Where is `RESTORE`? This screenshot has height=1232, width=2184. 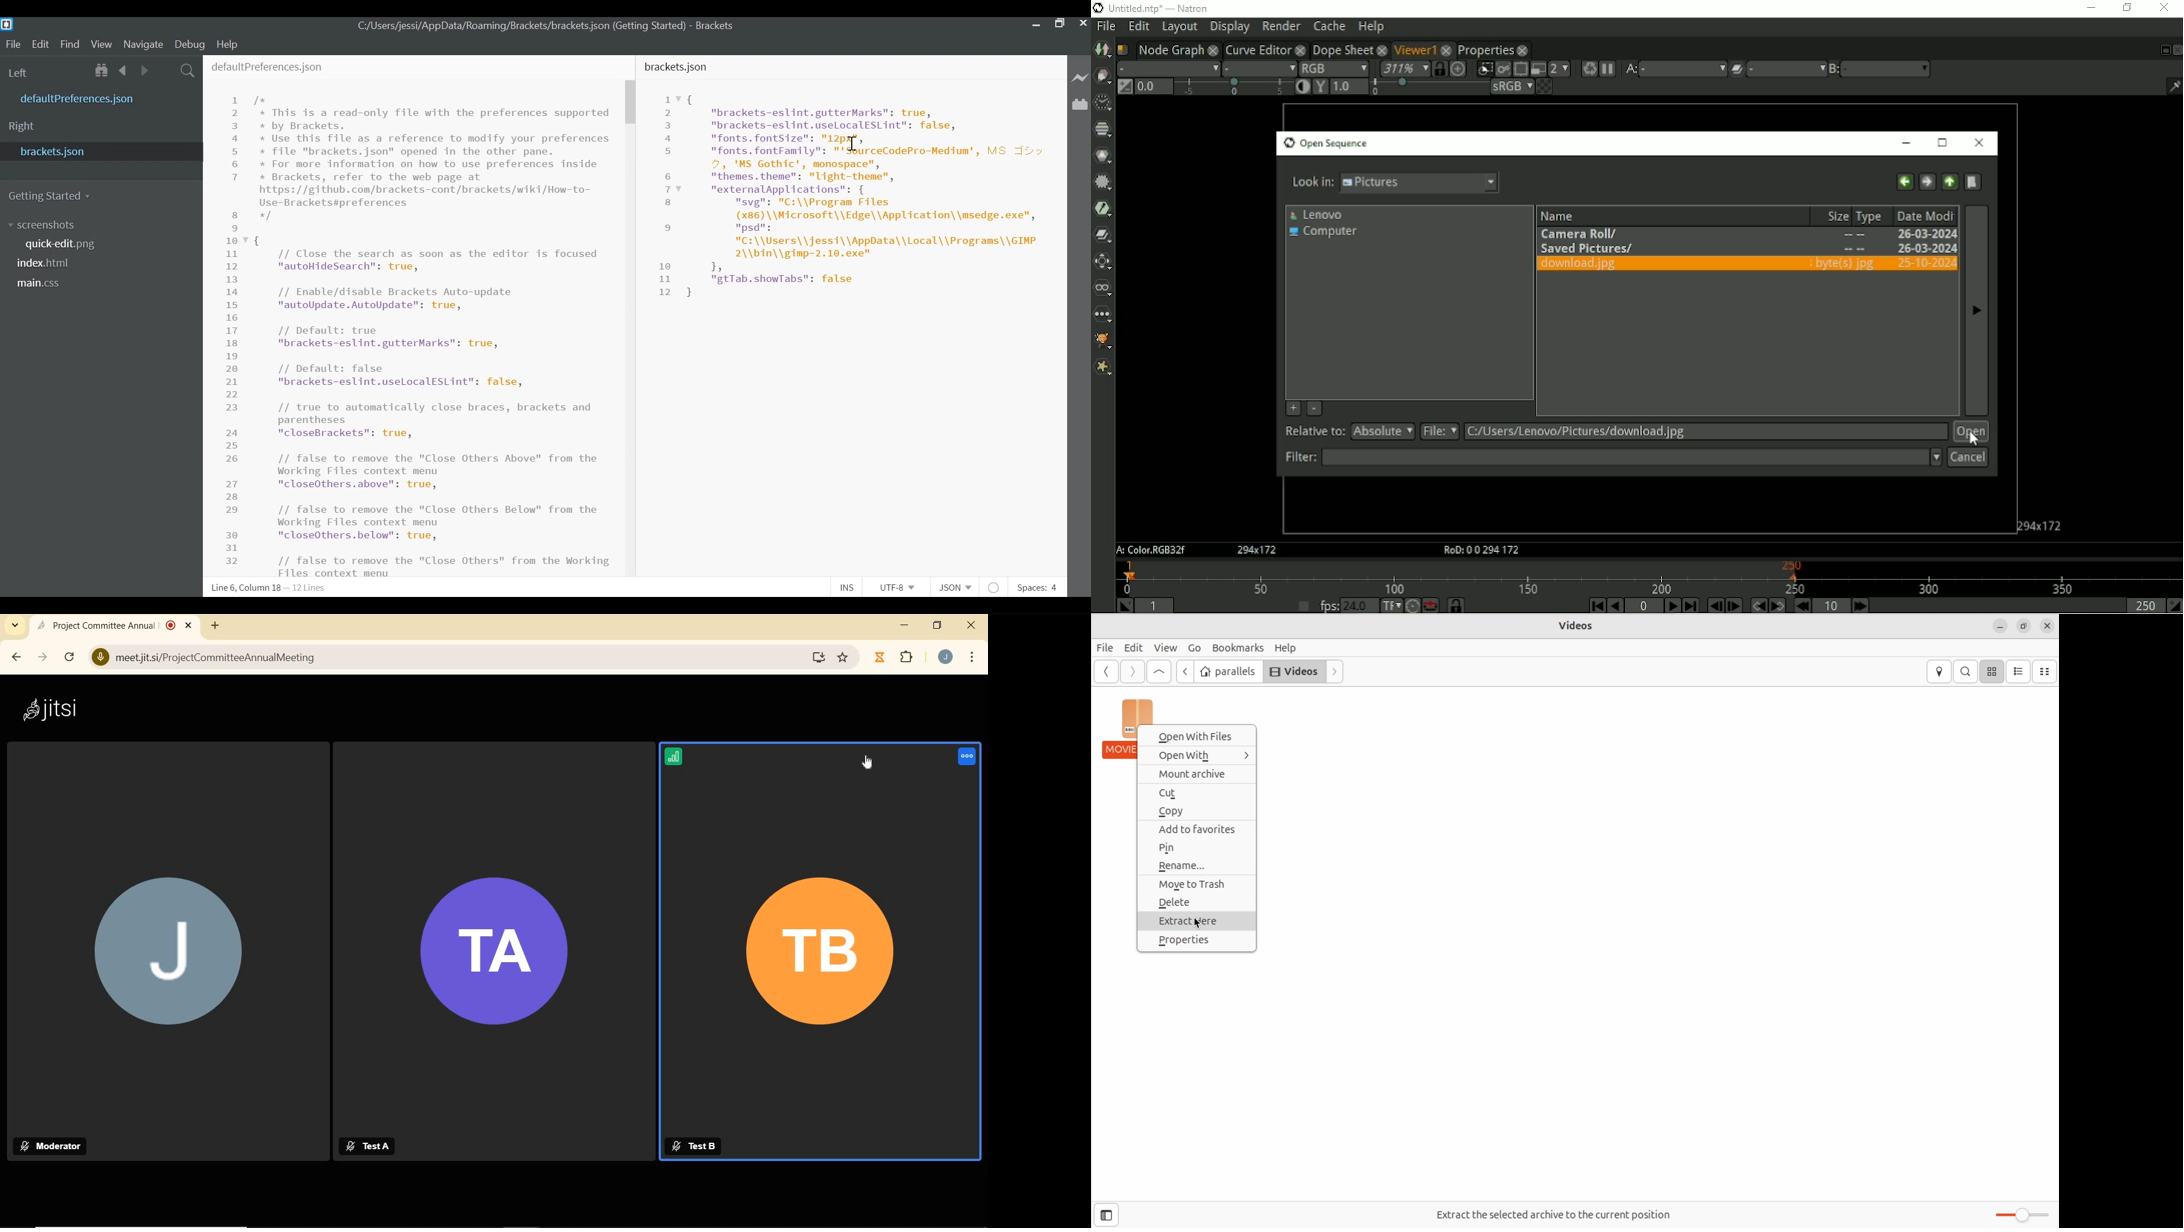
RESTORE is located at coordinates (936, 626).